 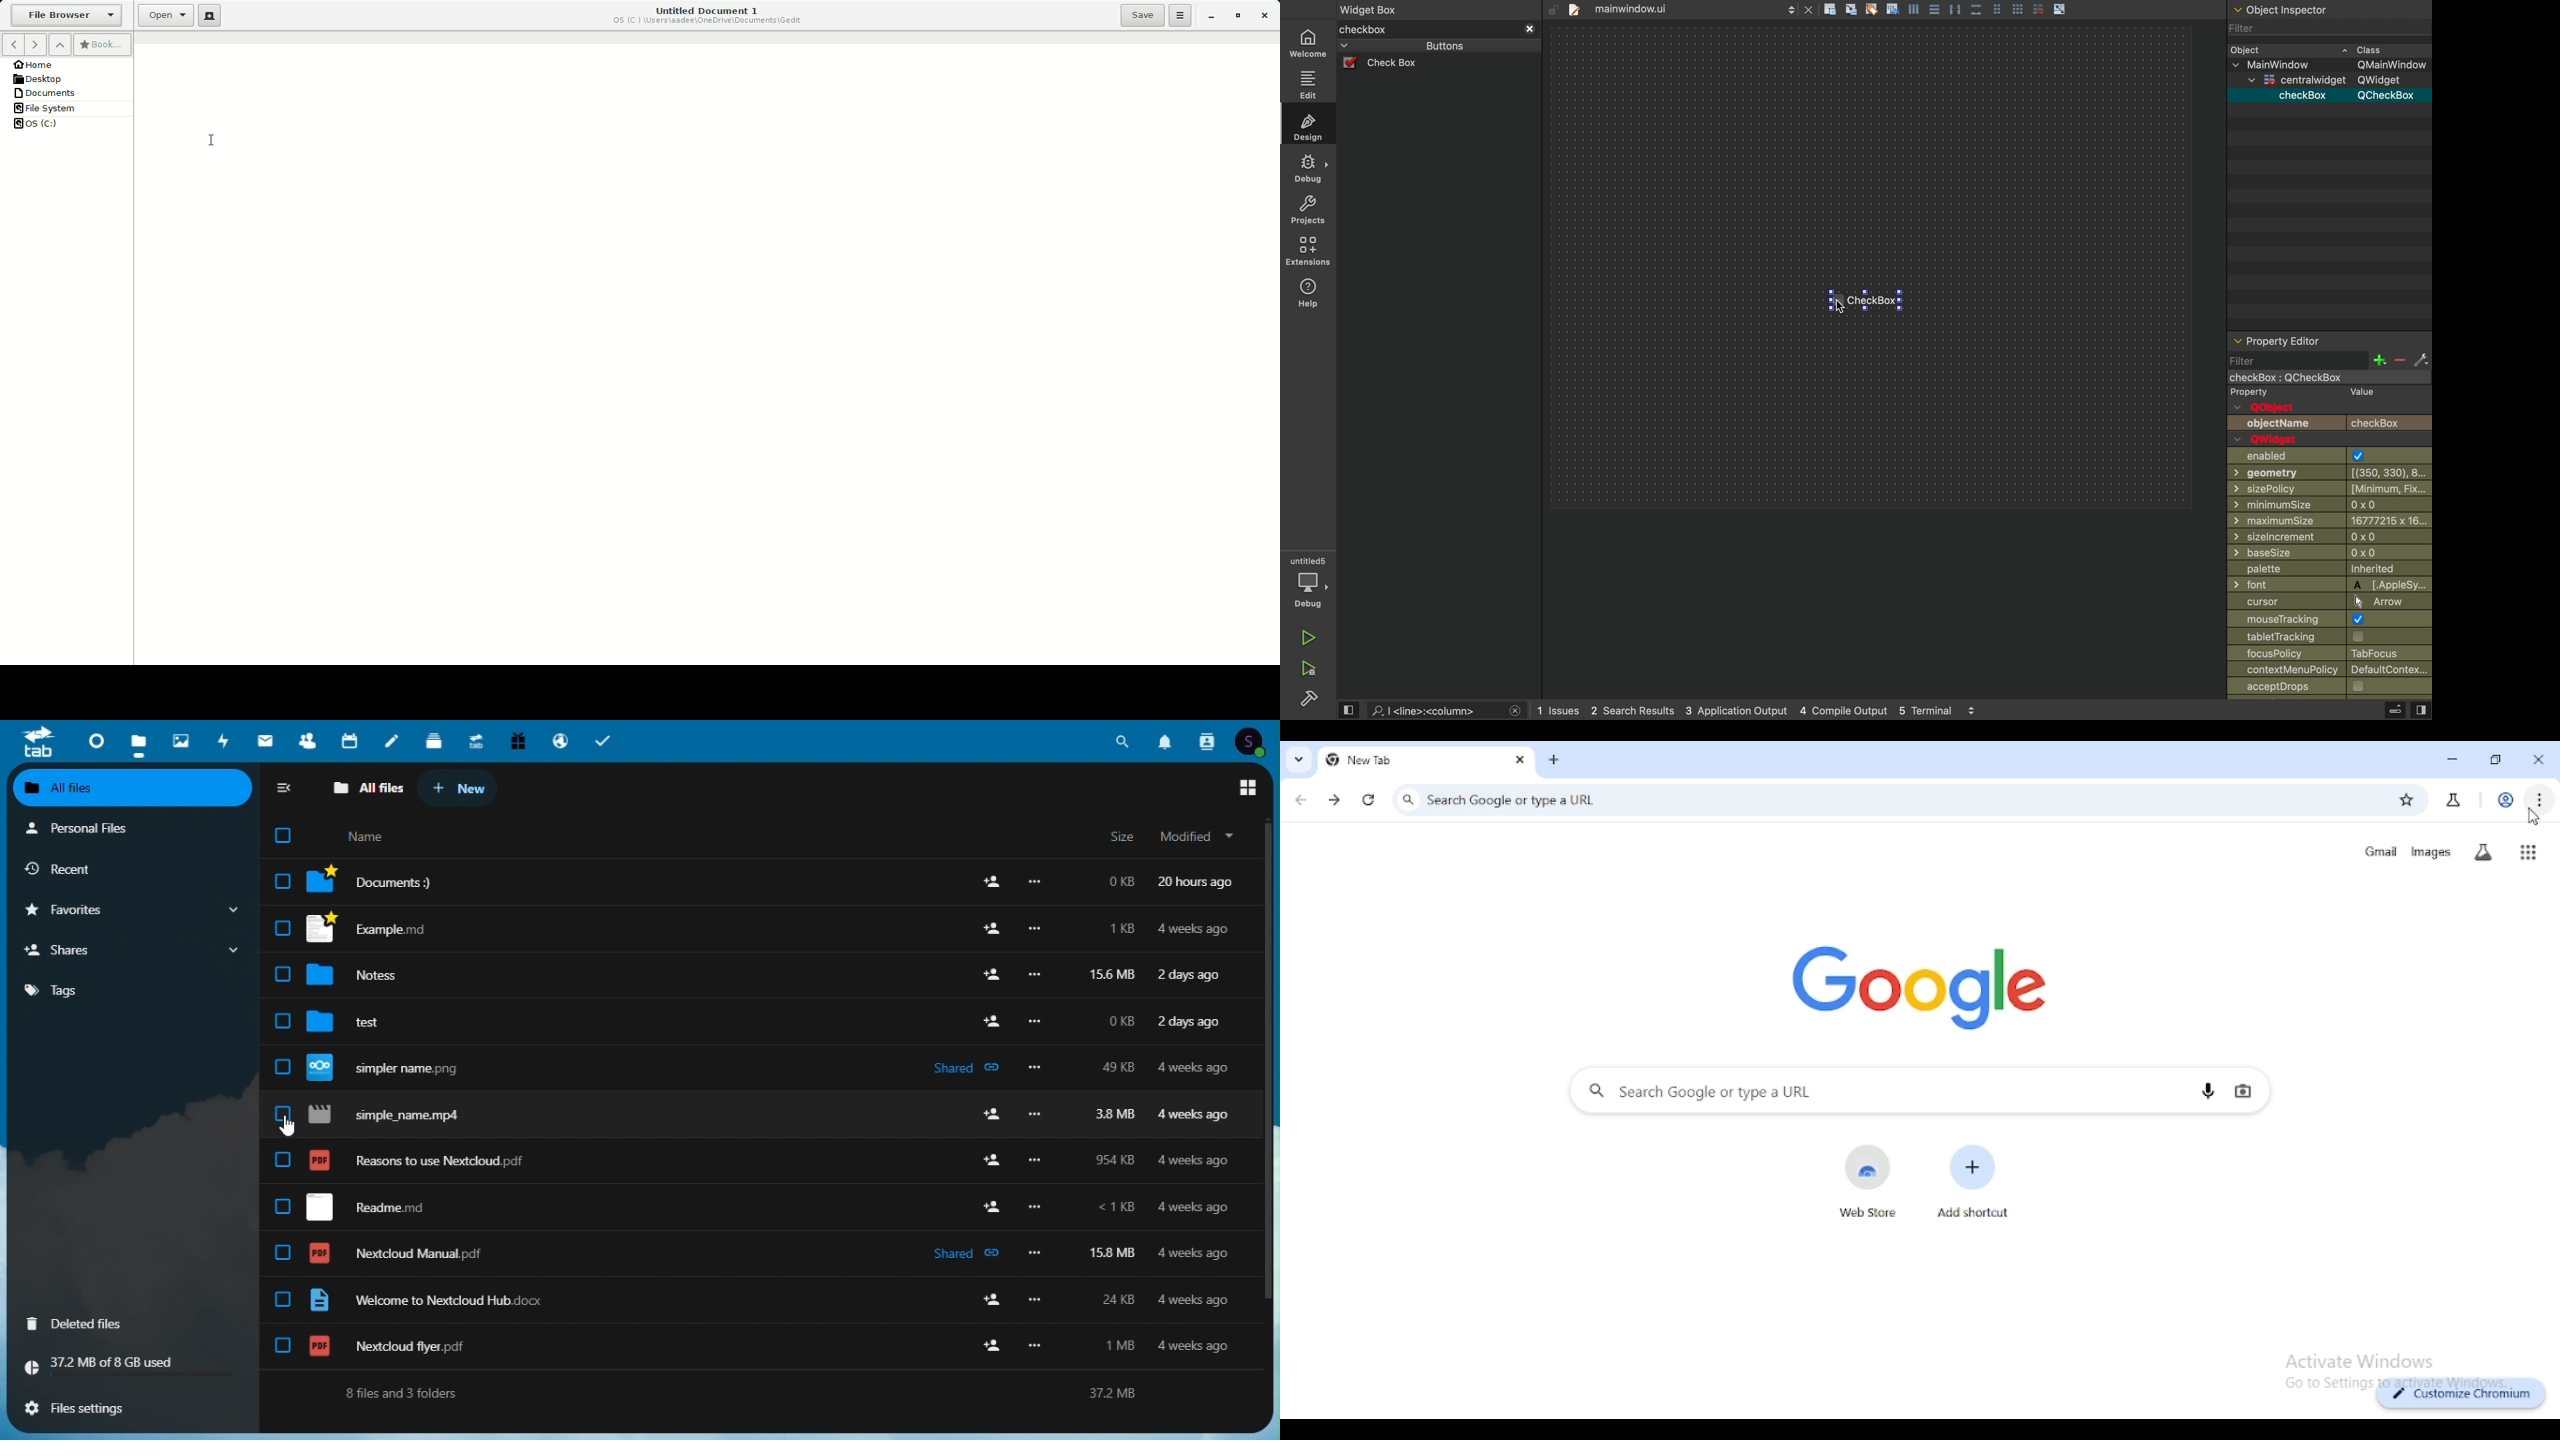 What do you see at coordinates (2534, 817) in the screenshot?
I see `cursor` at bounding box center [2534, 817].